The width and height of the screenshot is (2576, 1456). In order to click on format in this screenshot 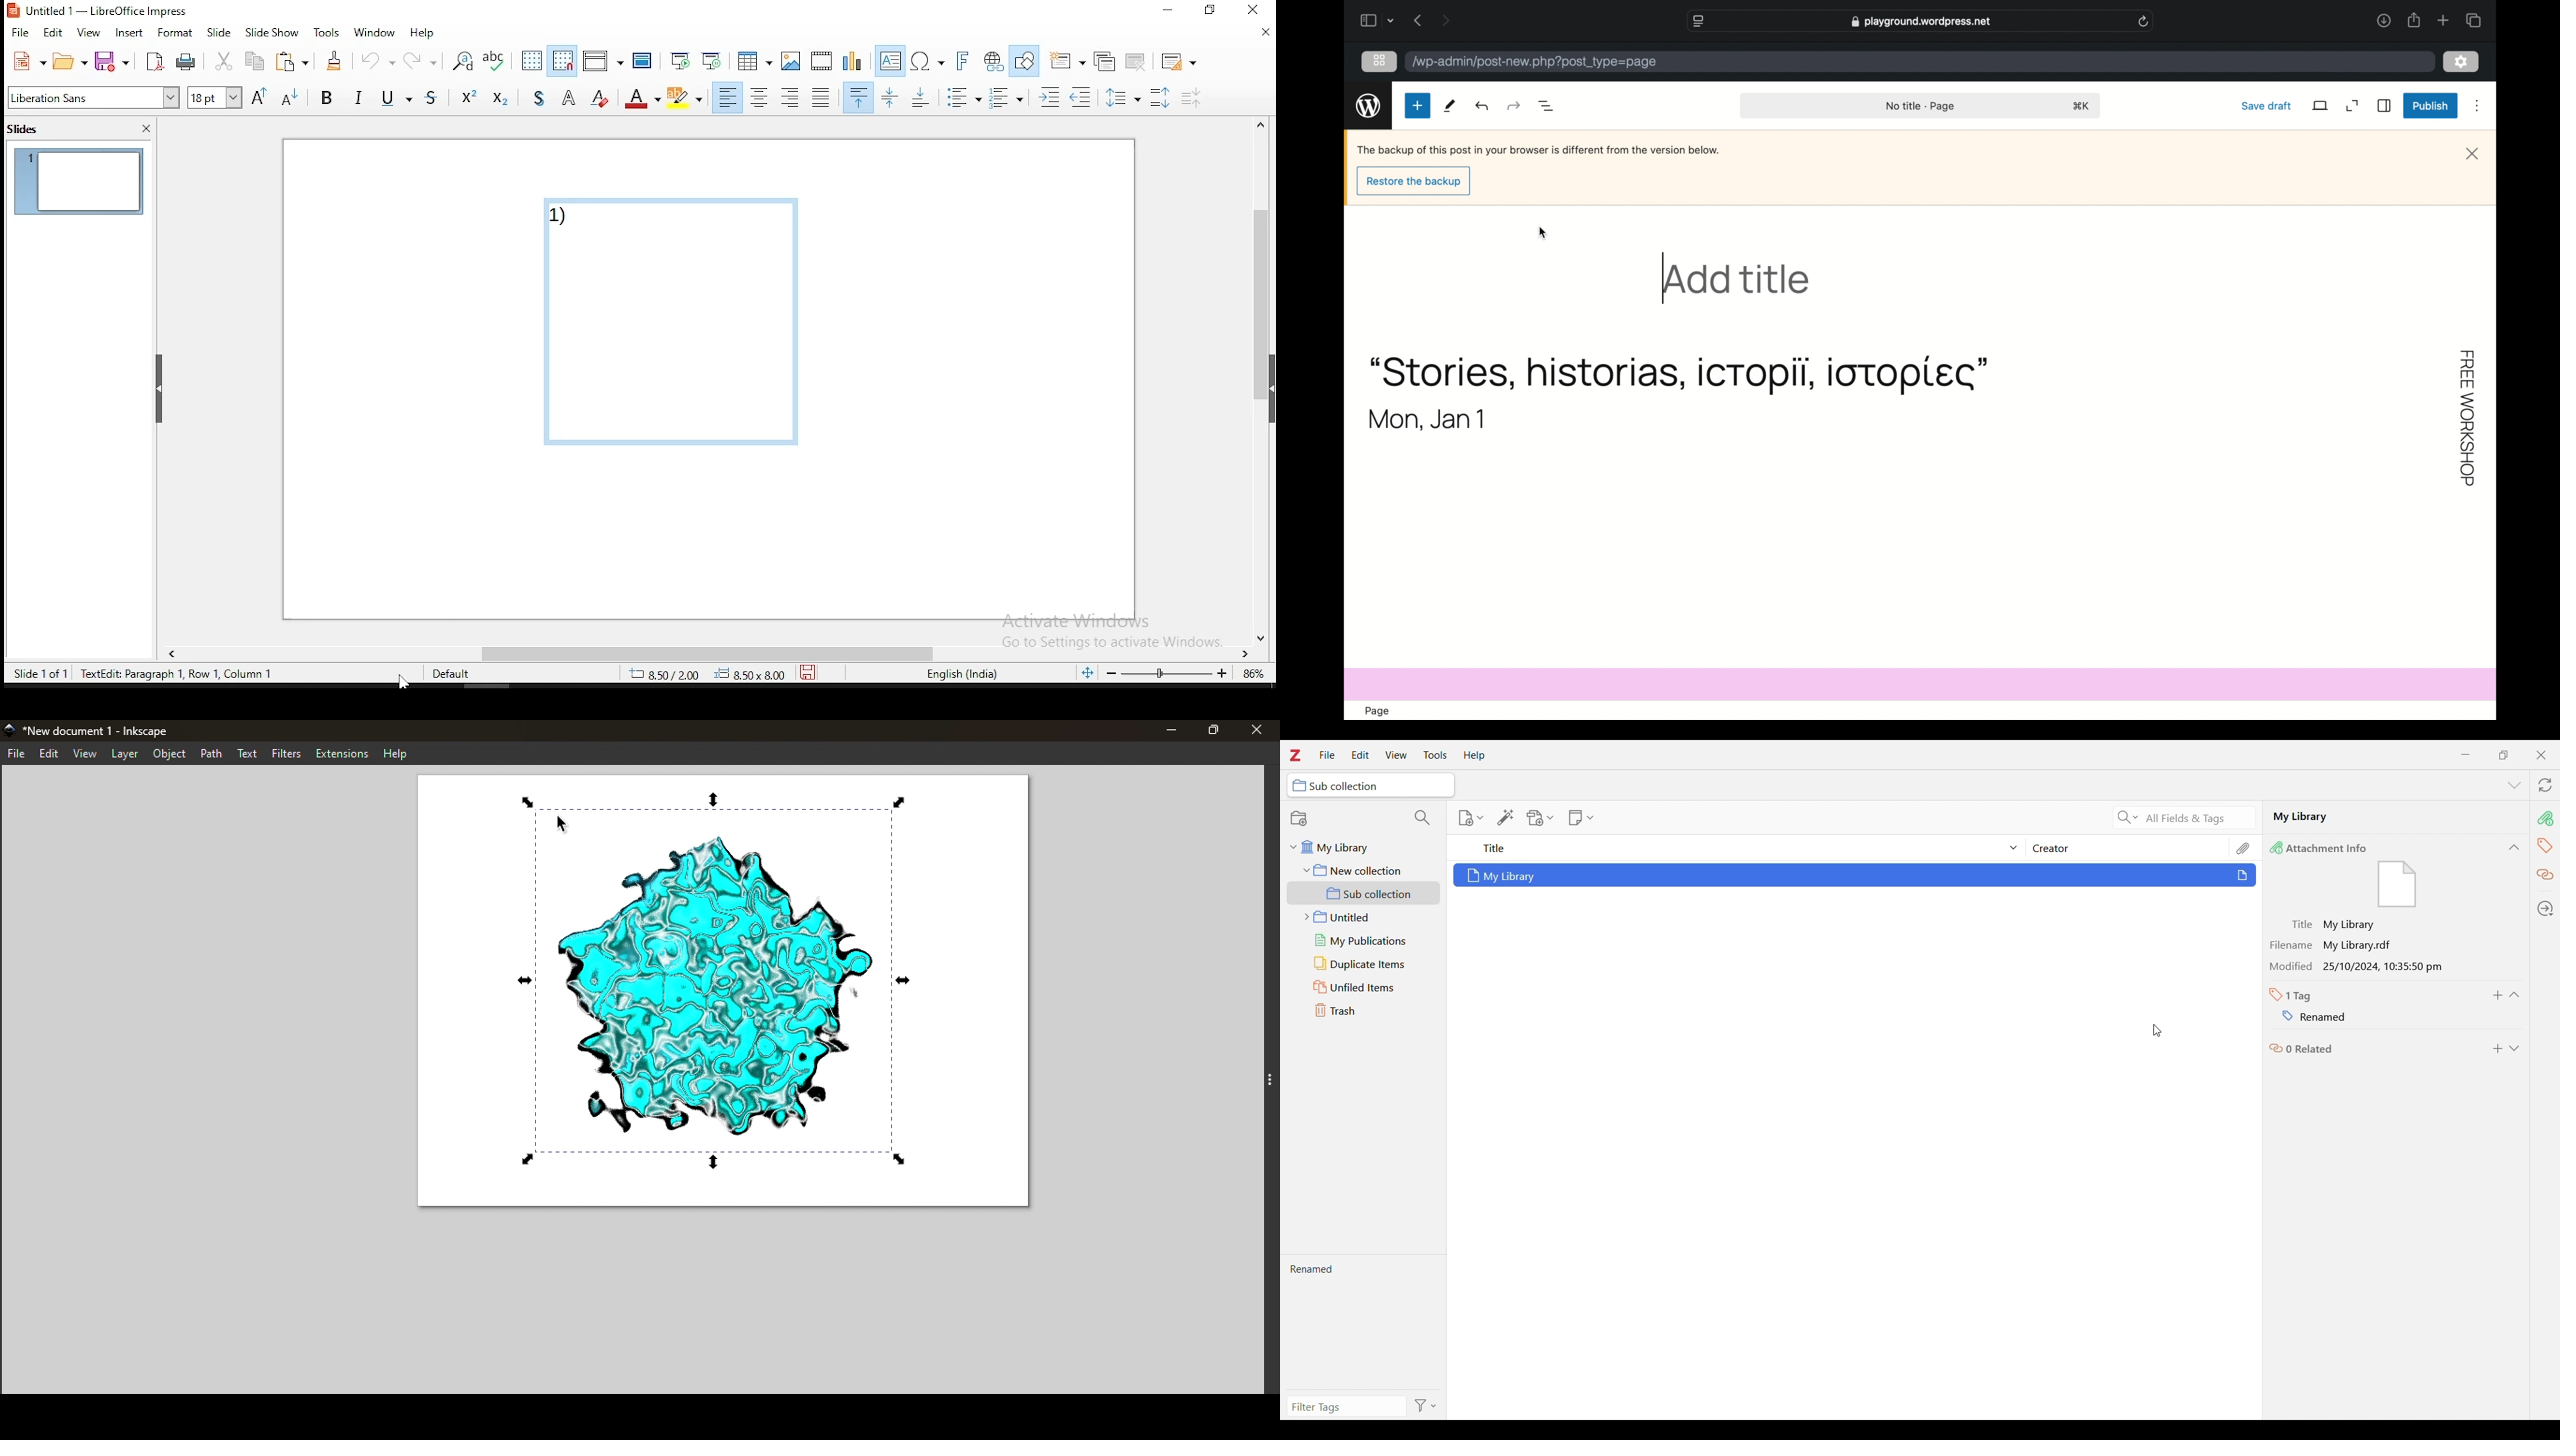, I will do `click(175, 35)`.